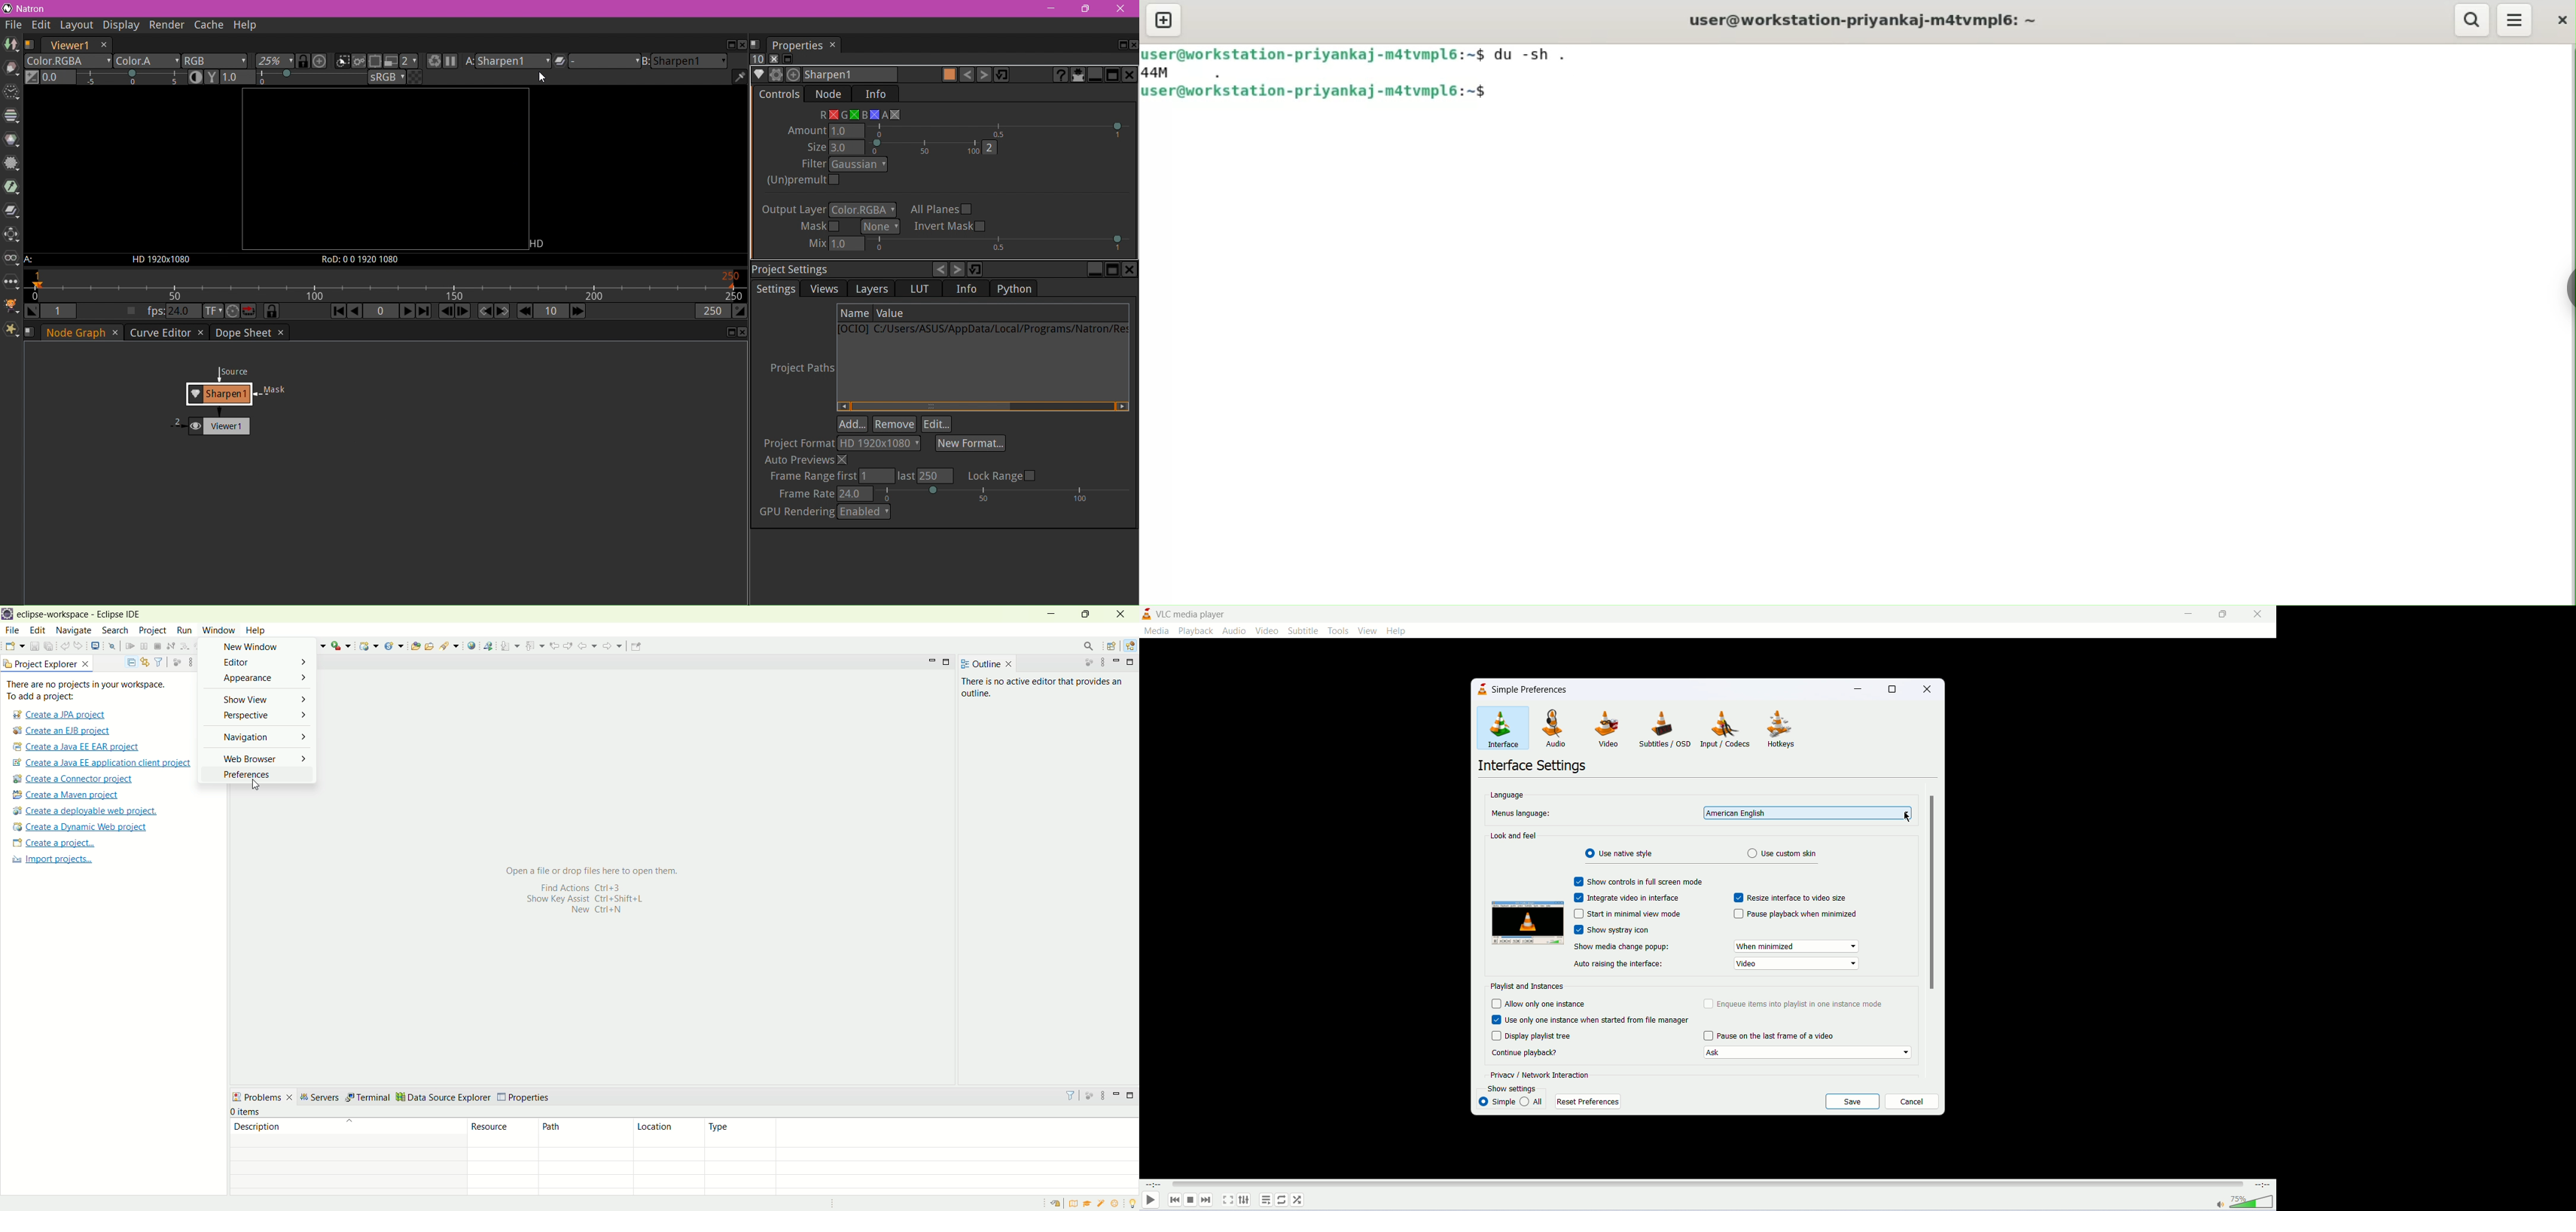  Describe the element at coordinates (1102, 1098) in the screenshot. I see `view menu` at that location.